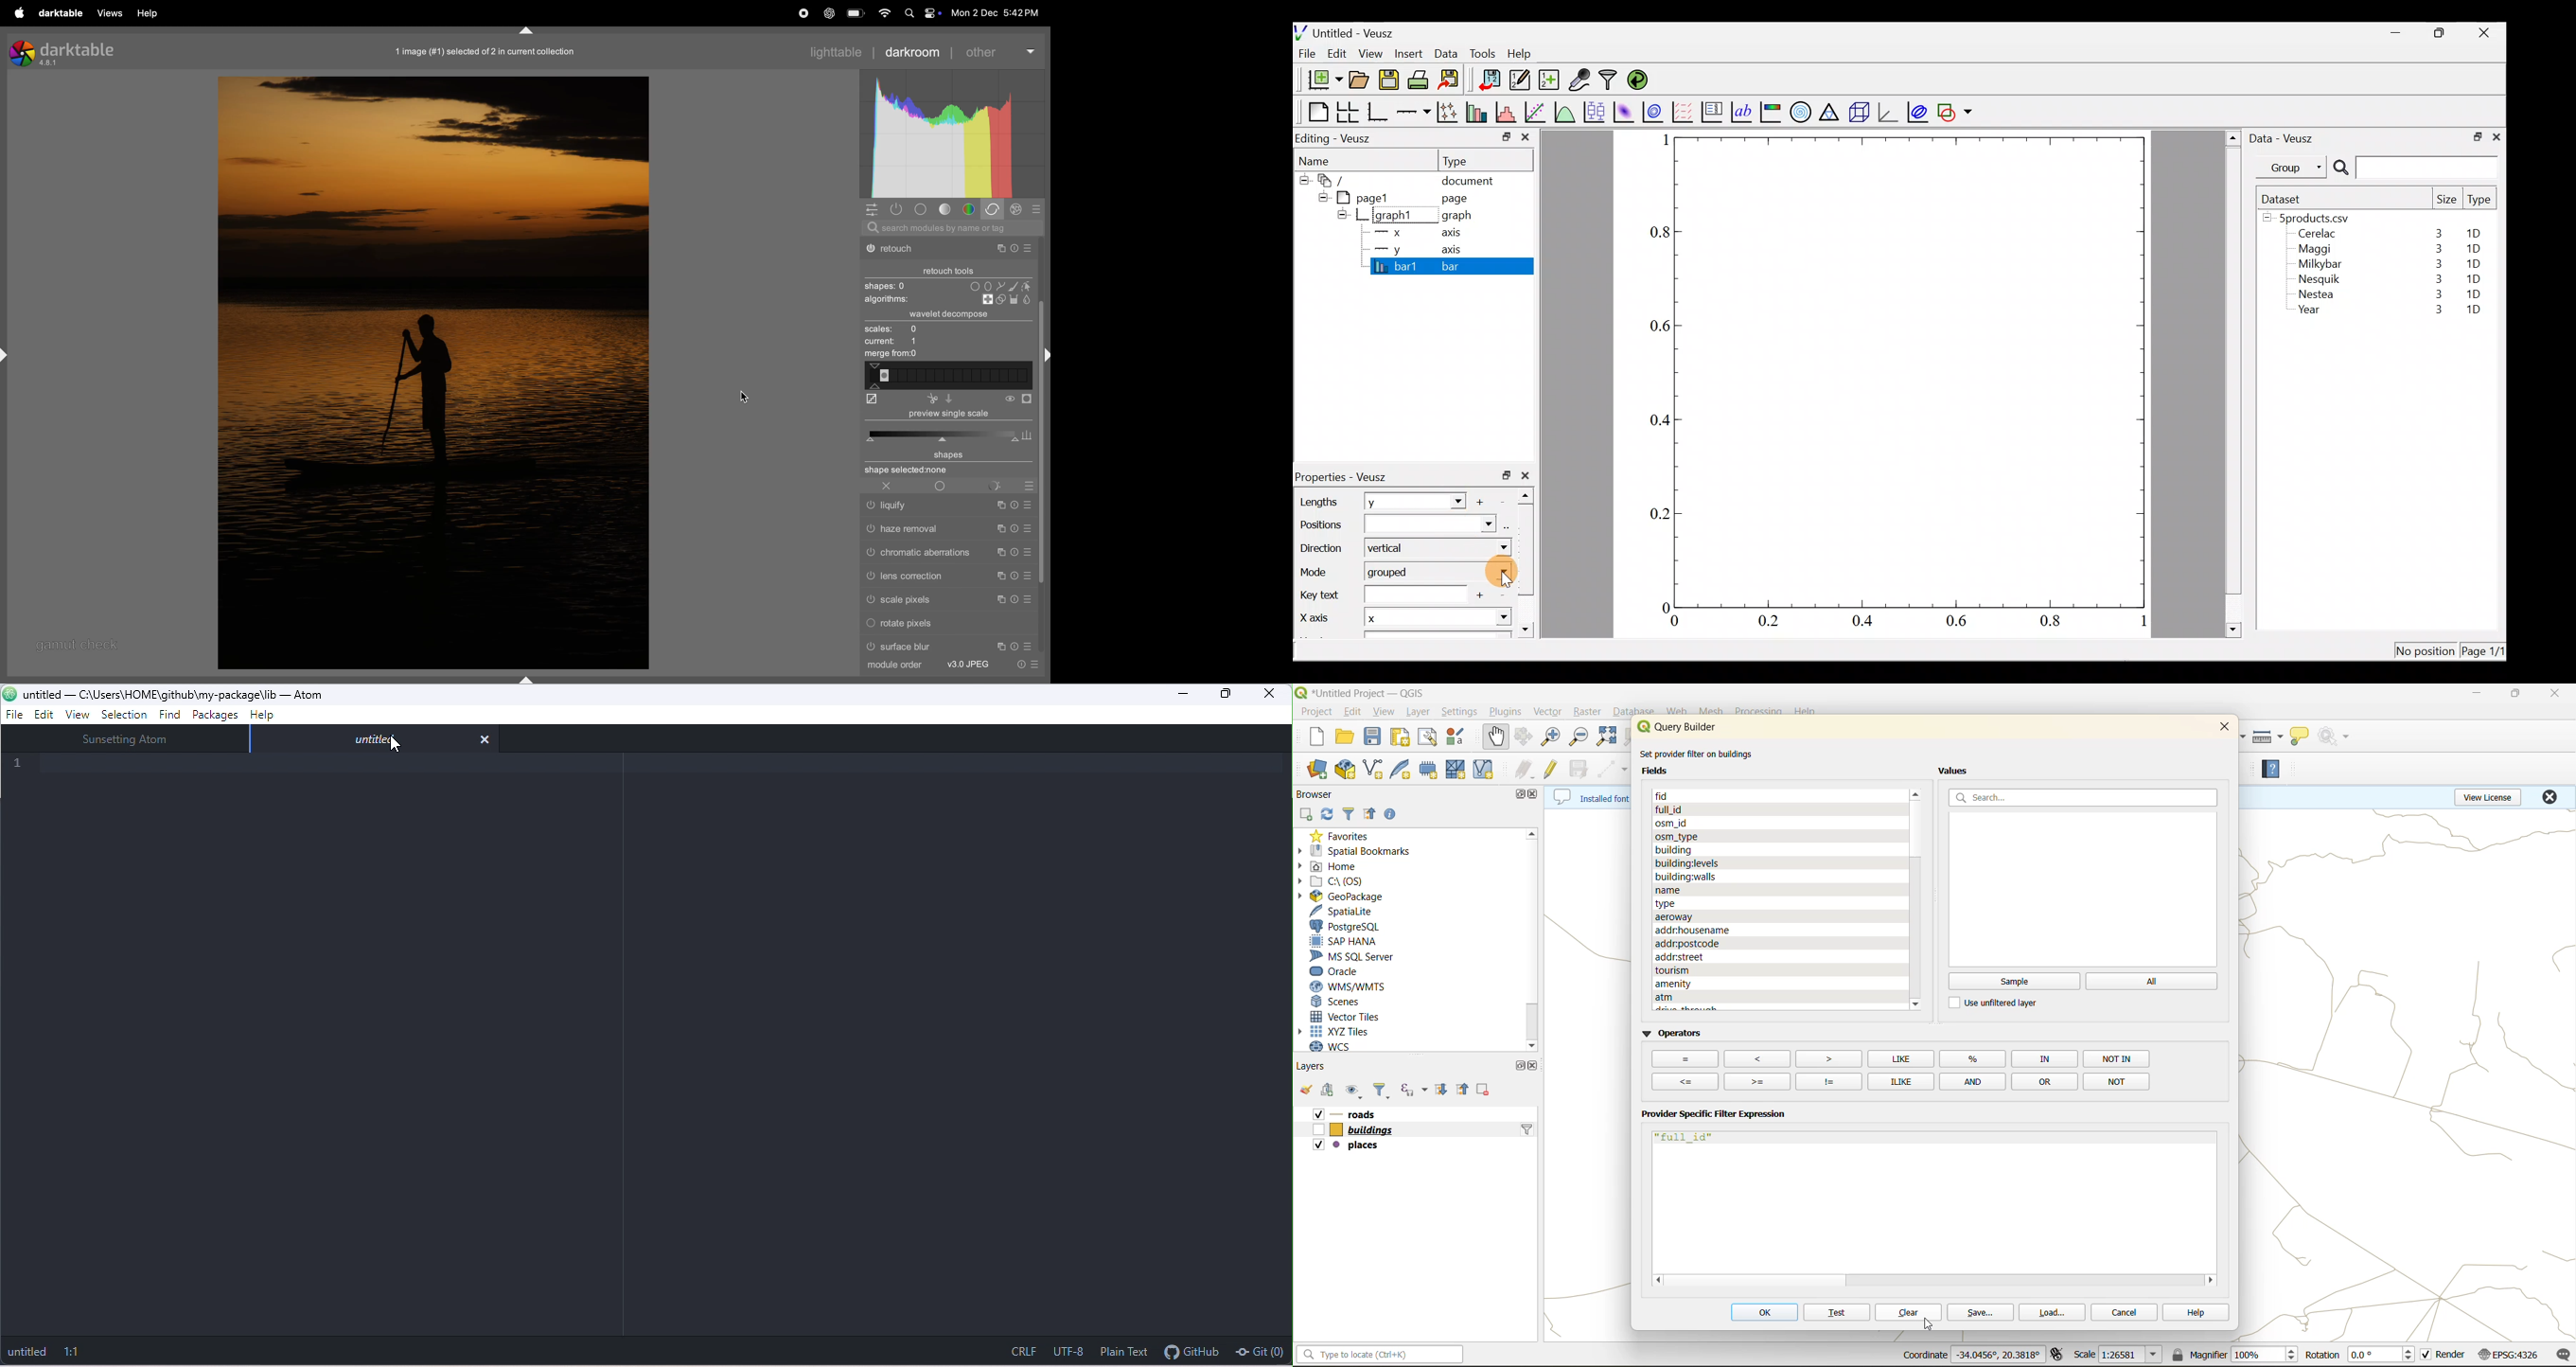 The image size is (2576, 1372). What do you see at coordinates (22, 771) in the screenshot?
I see `Code line` at bounding box center [22, 771].